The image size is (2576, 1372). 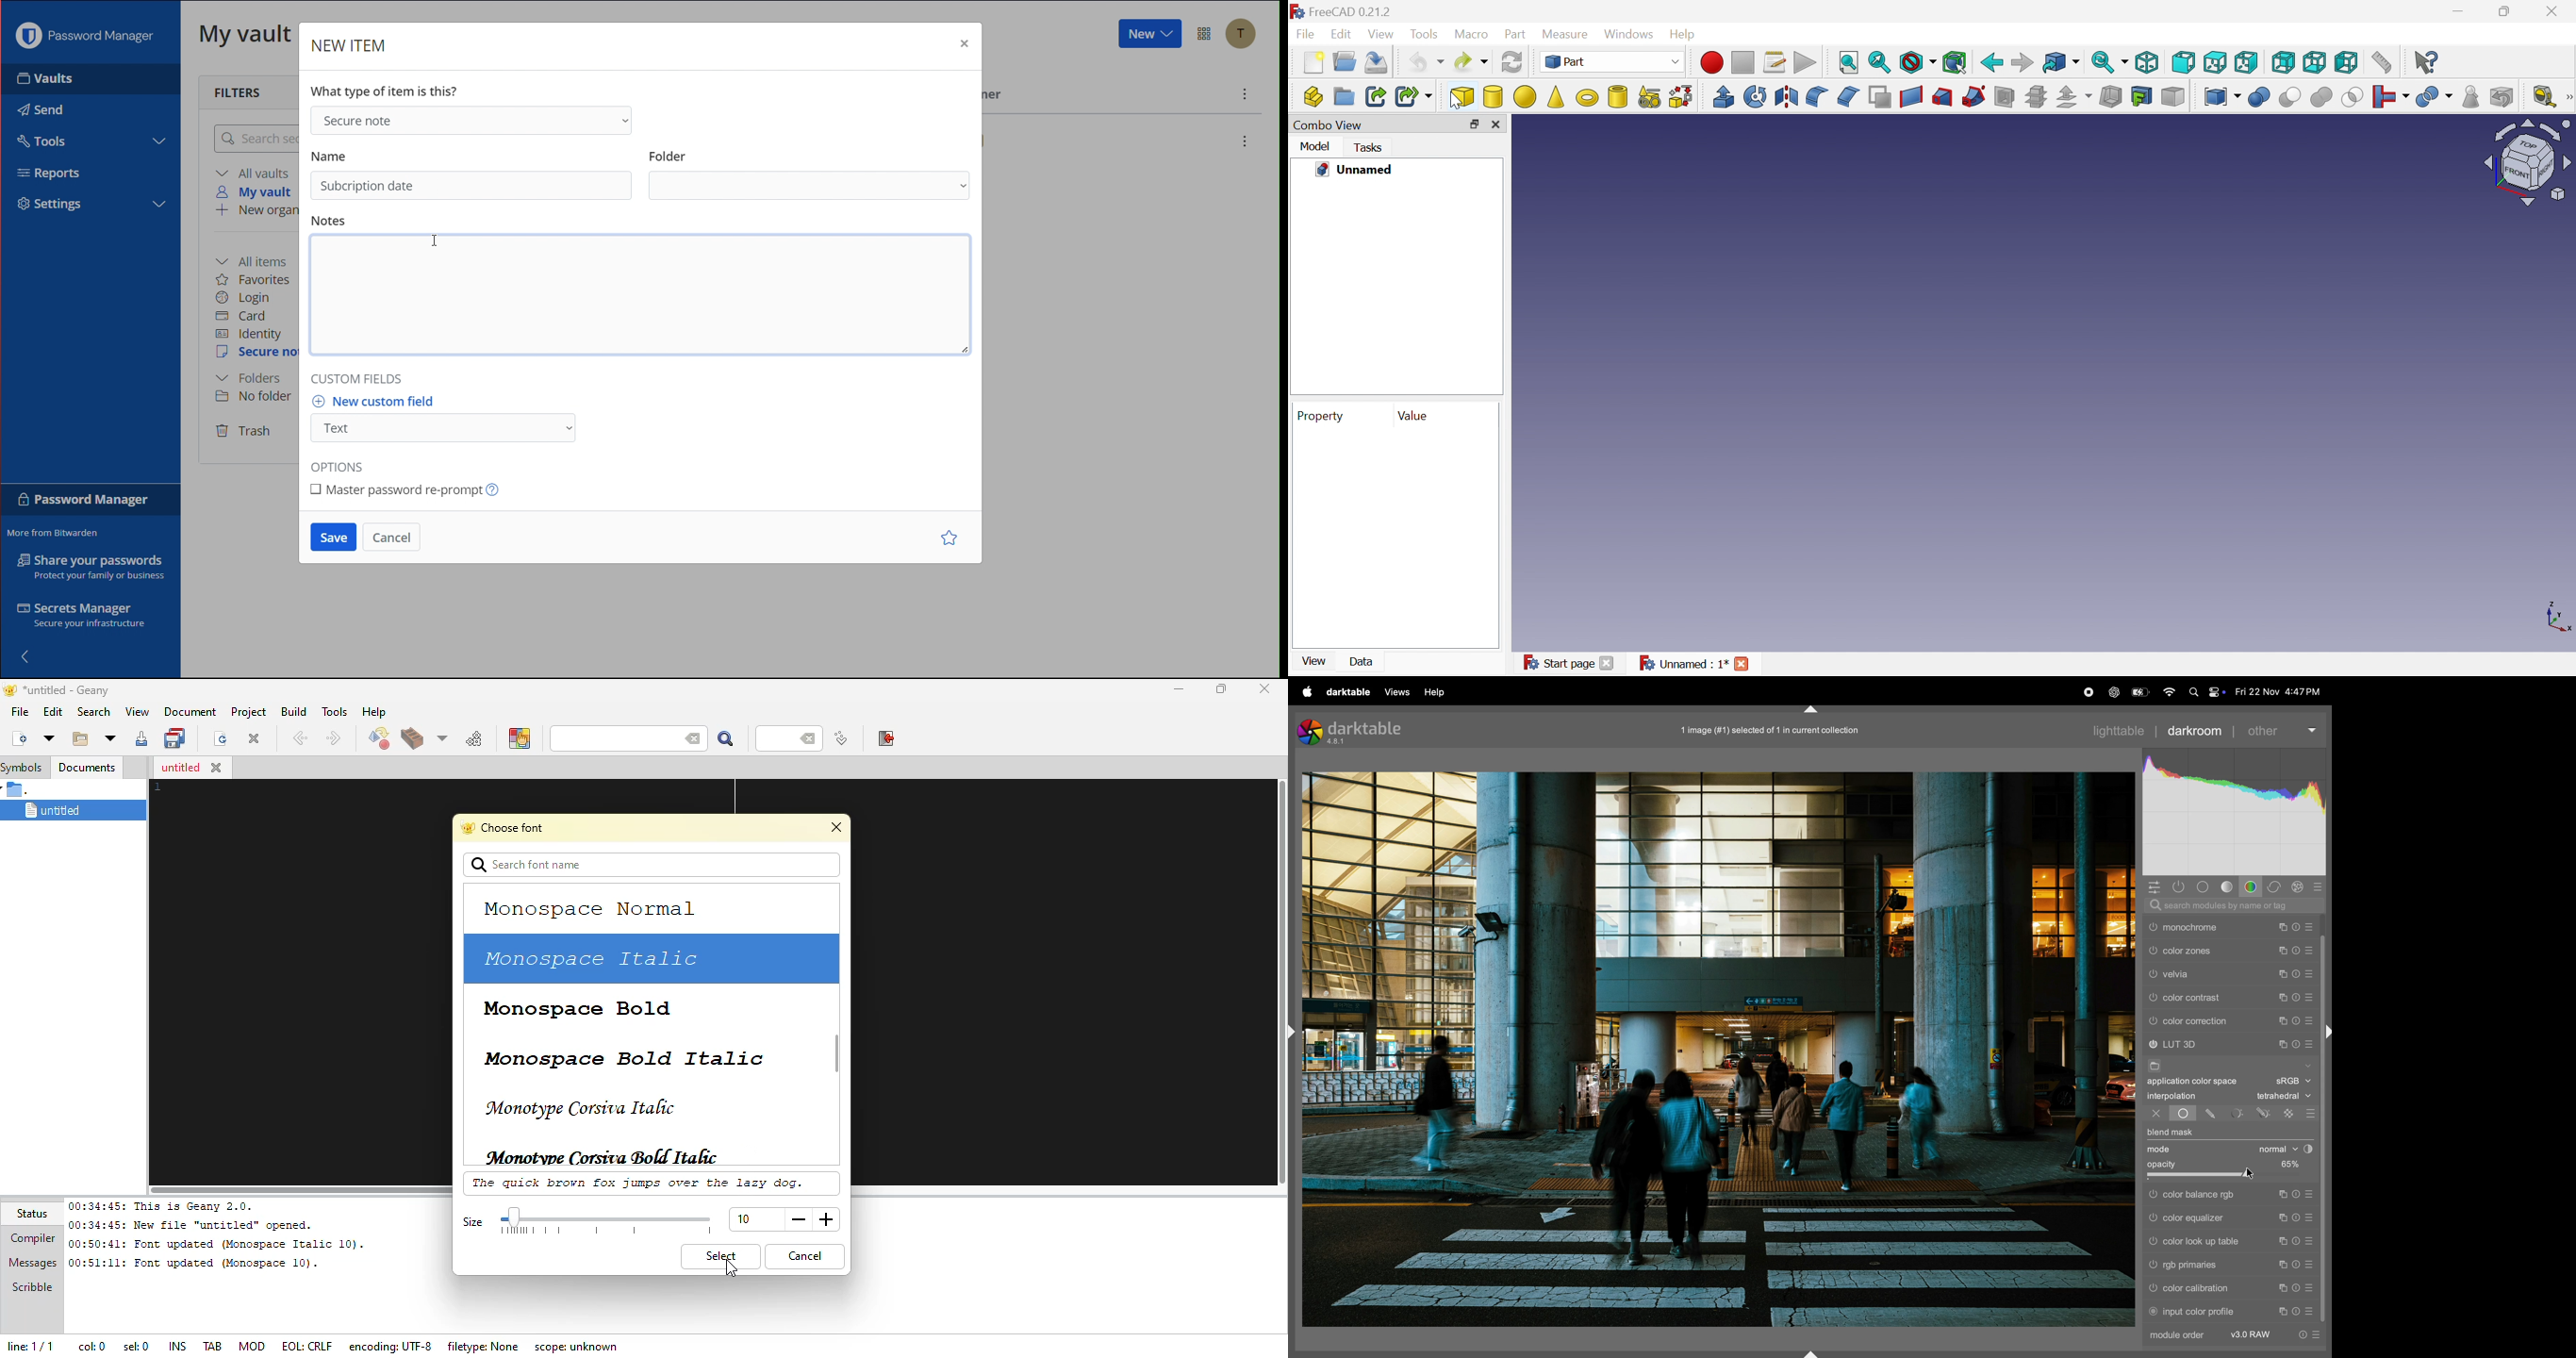 What do you see at coordinates (963, 47) in the screenshot?
I see `Close` at bounding box center [963, 47].